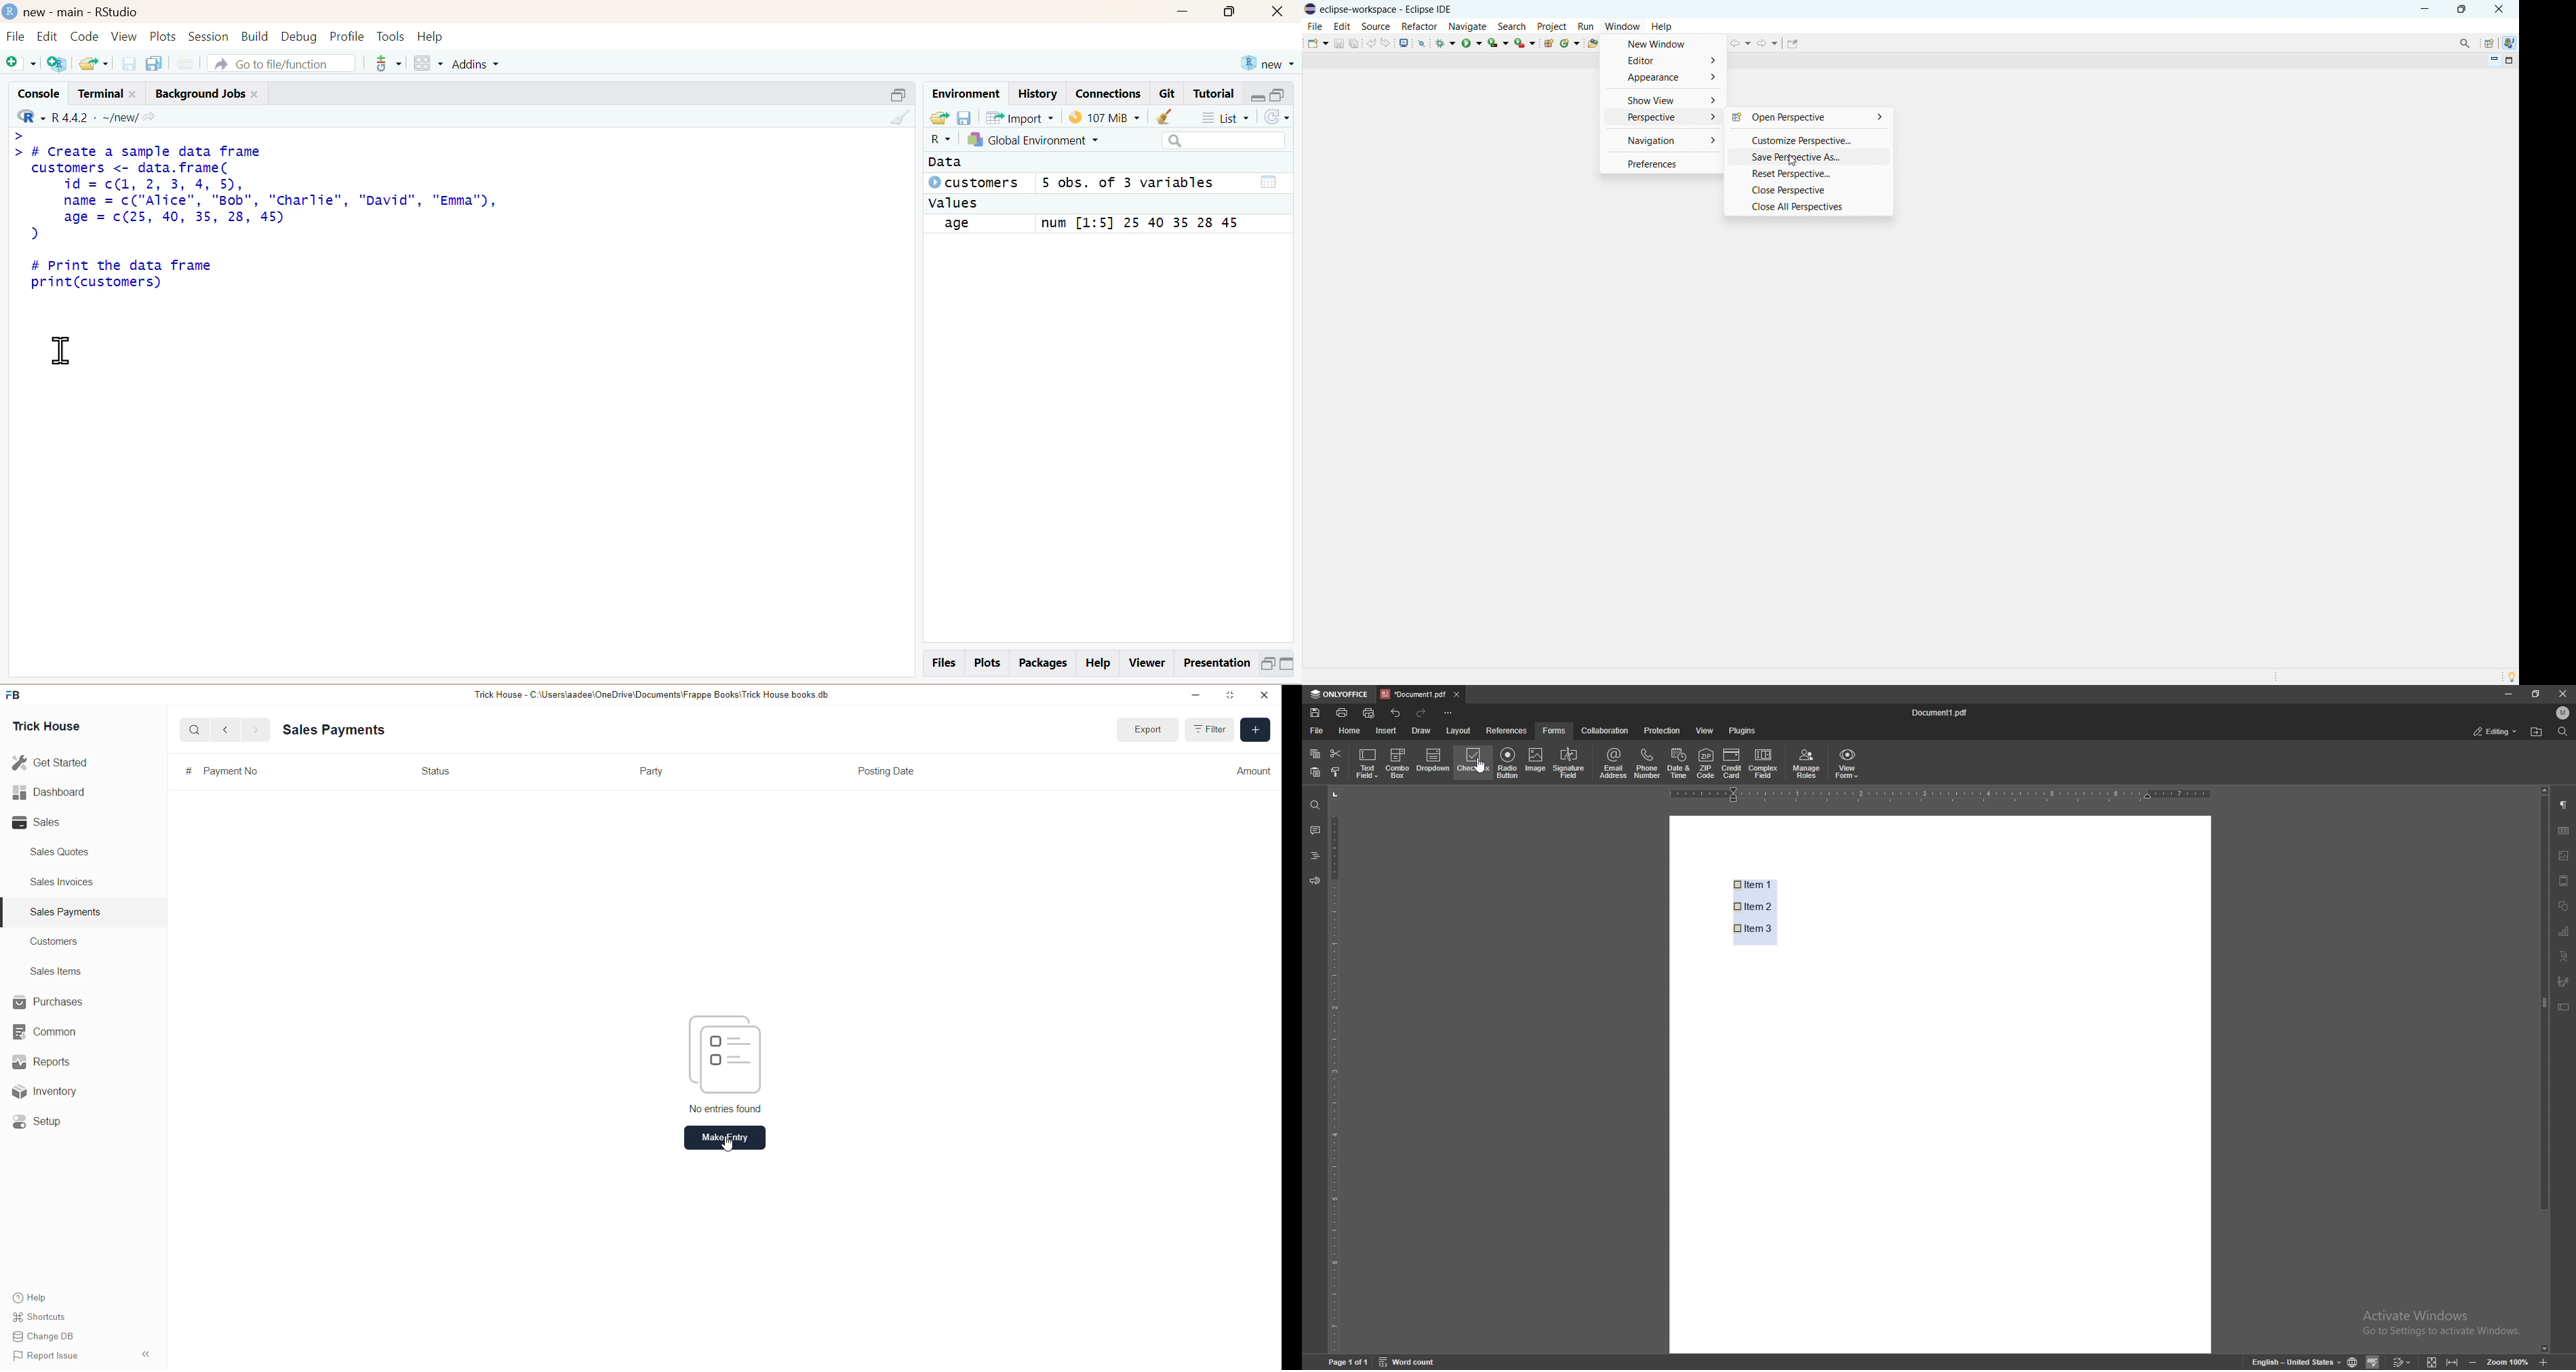 This screenshot has width=2576, height=1372. I want to click on Make Entry, so click(724, 1138).